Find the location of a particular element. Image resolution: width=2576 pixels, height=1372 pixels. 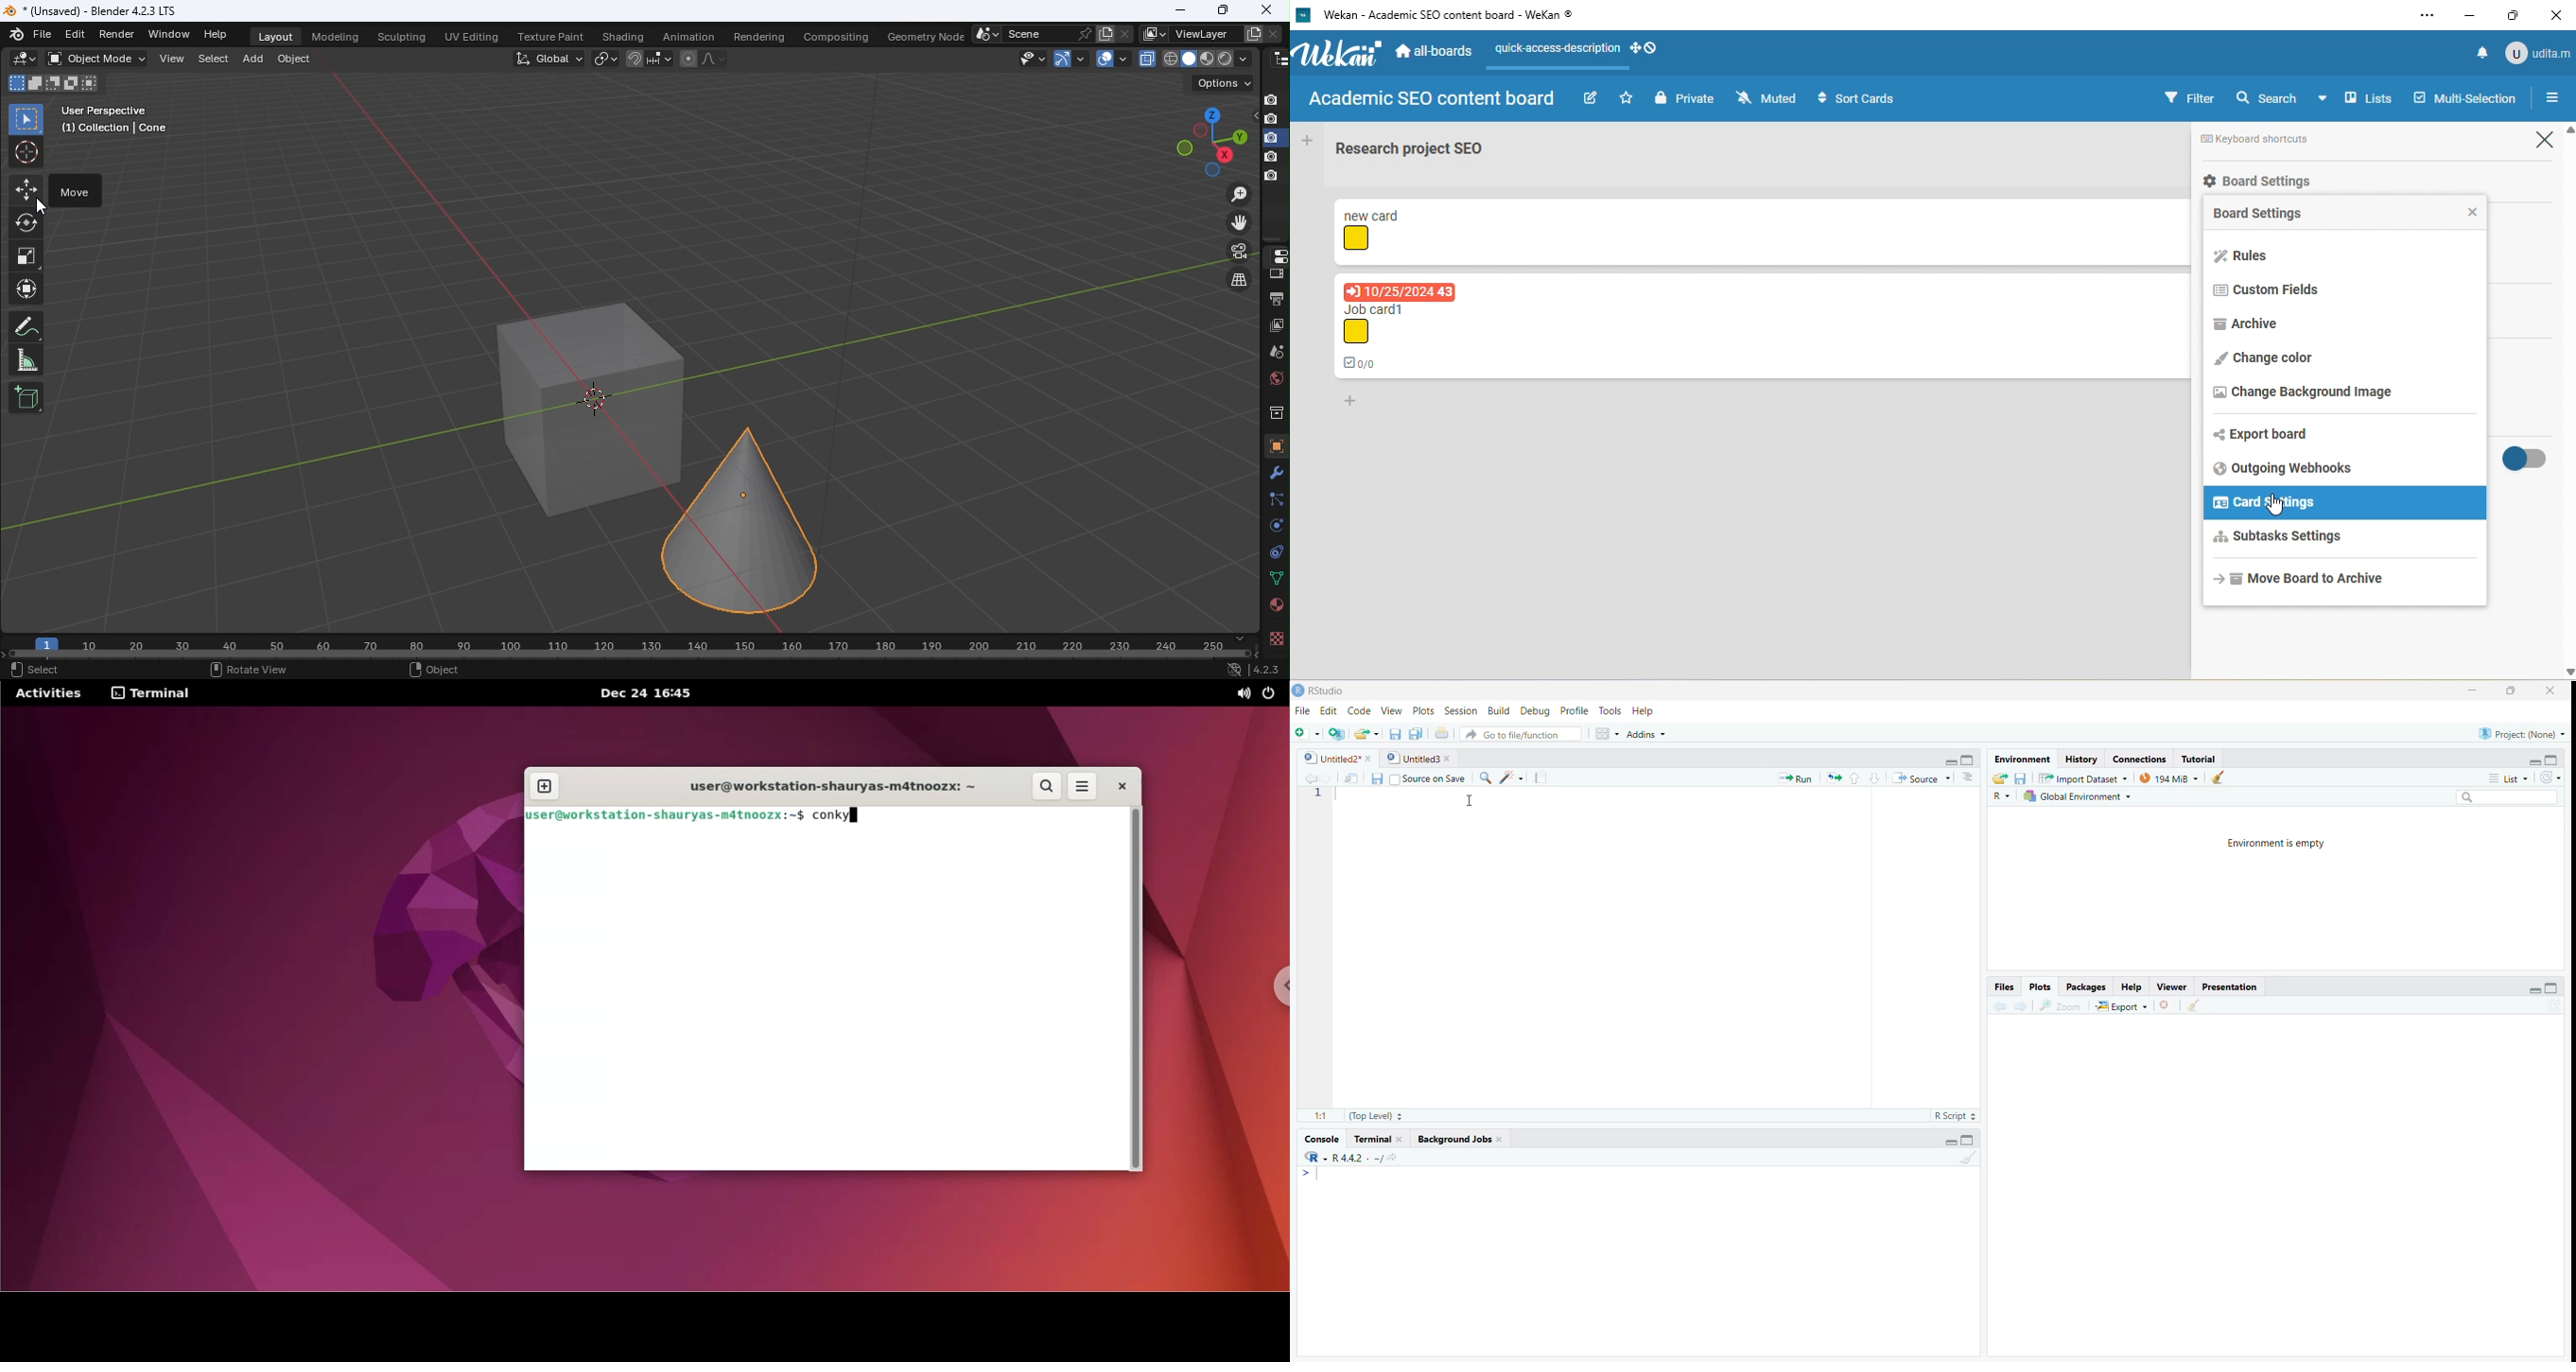

Maximize is located at coordinates (2554, 985).